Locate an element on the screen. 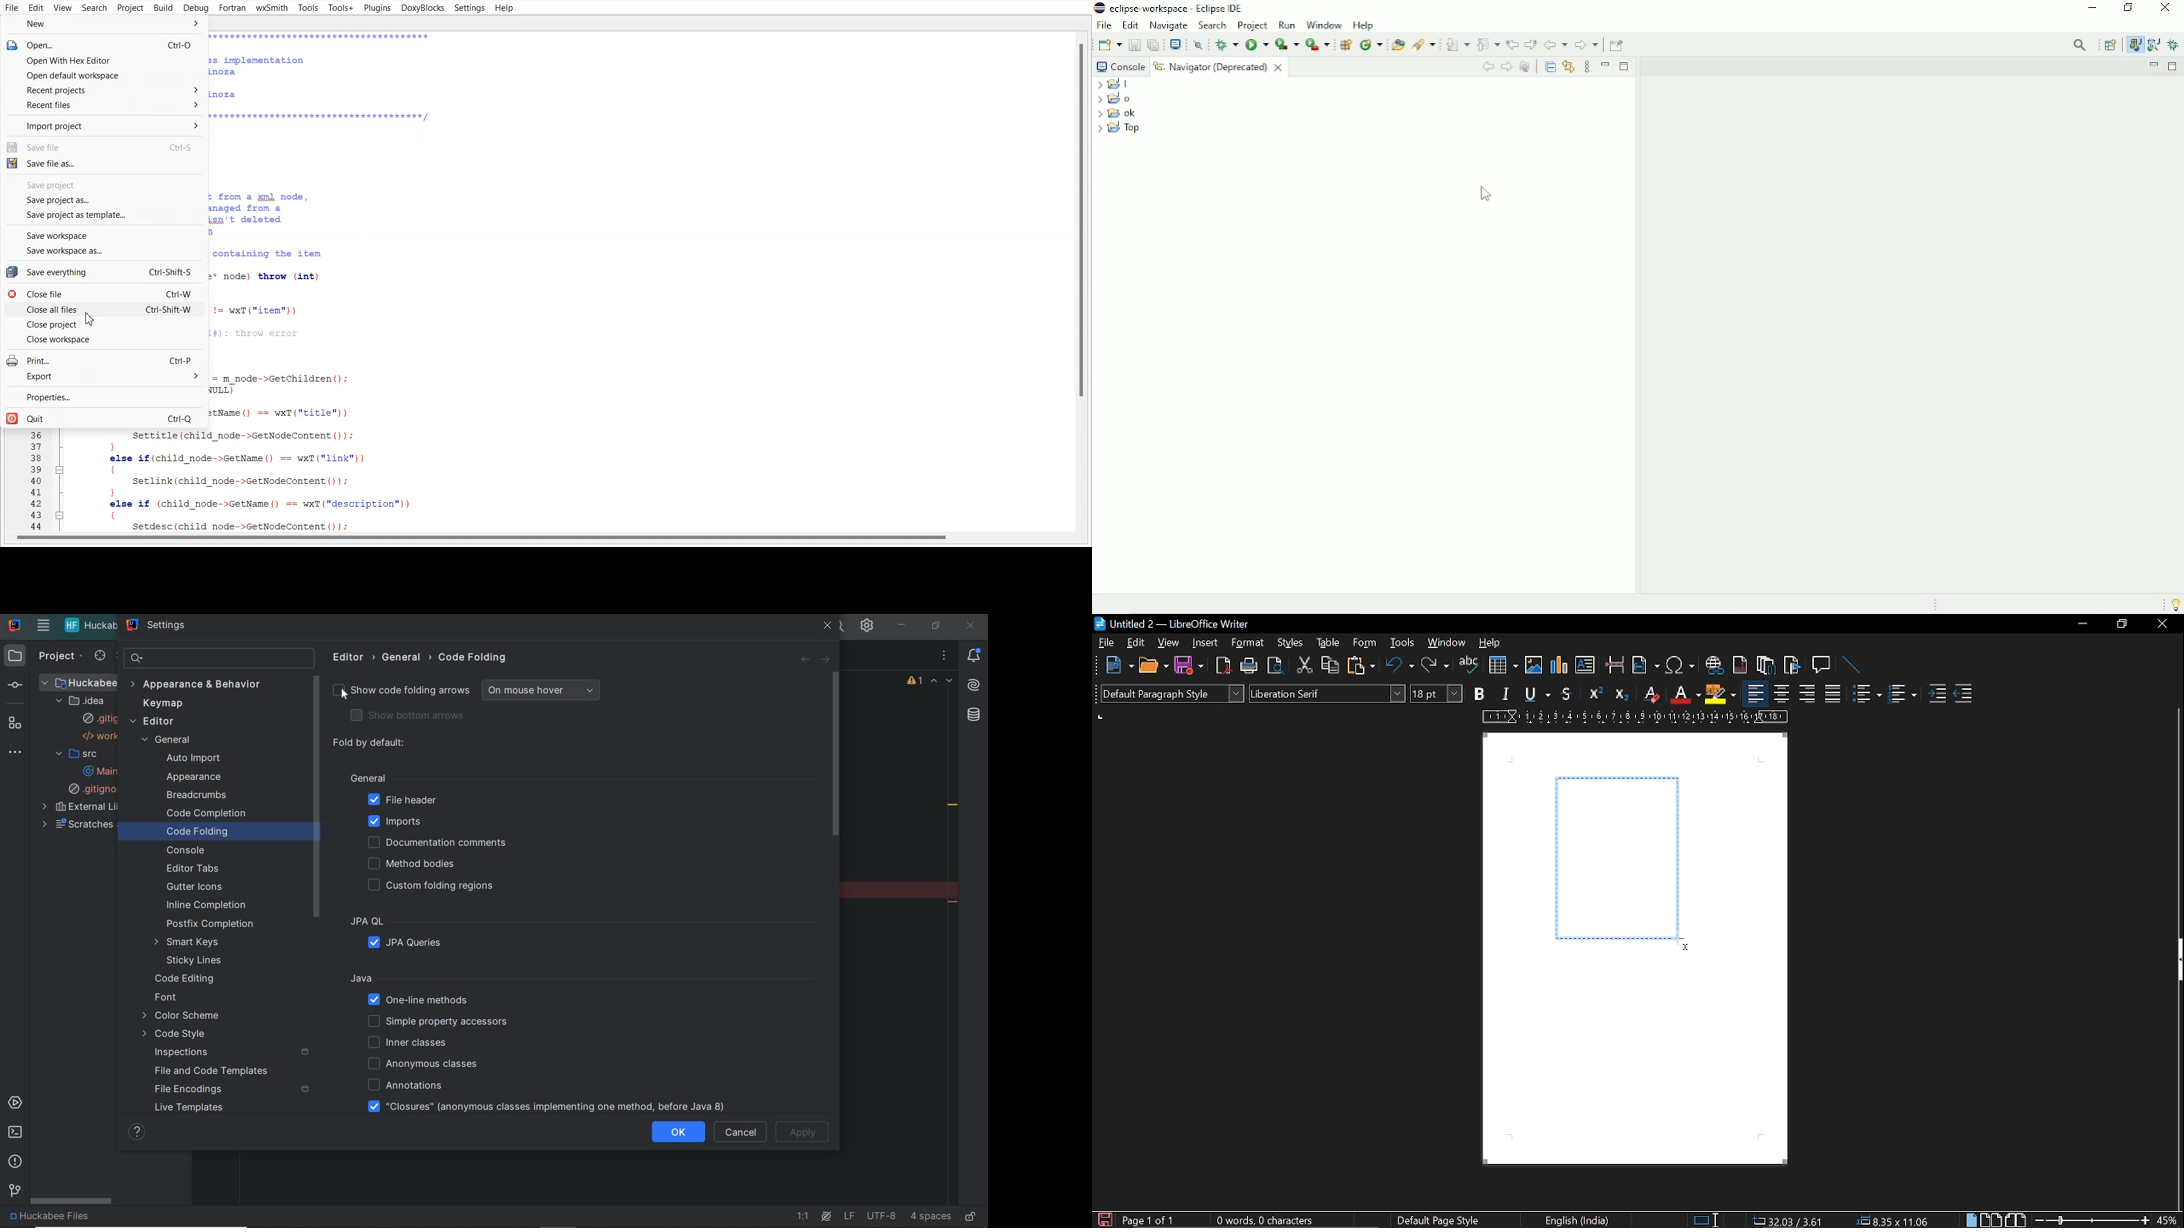  save is located at coordinates (1188, 665).